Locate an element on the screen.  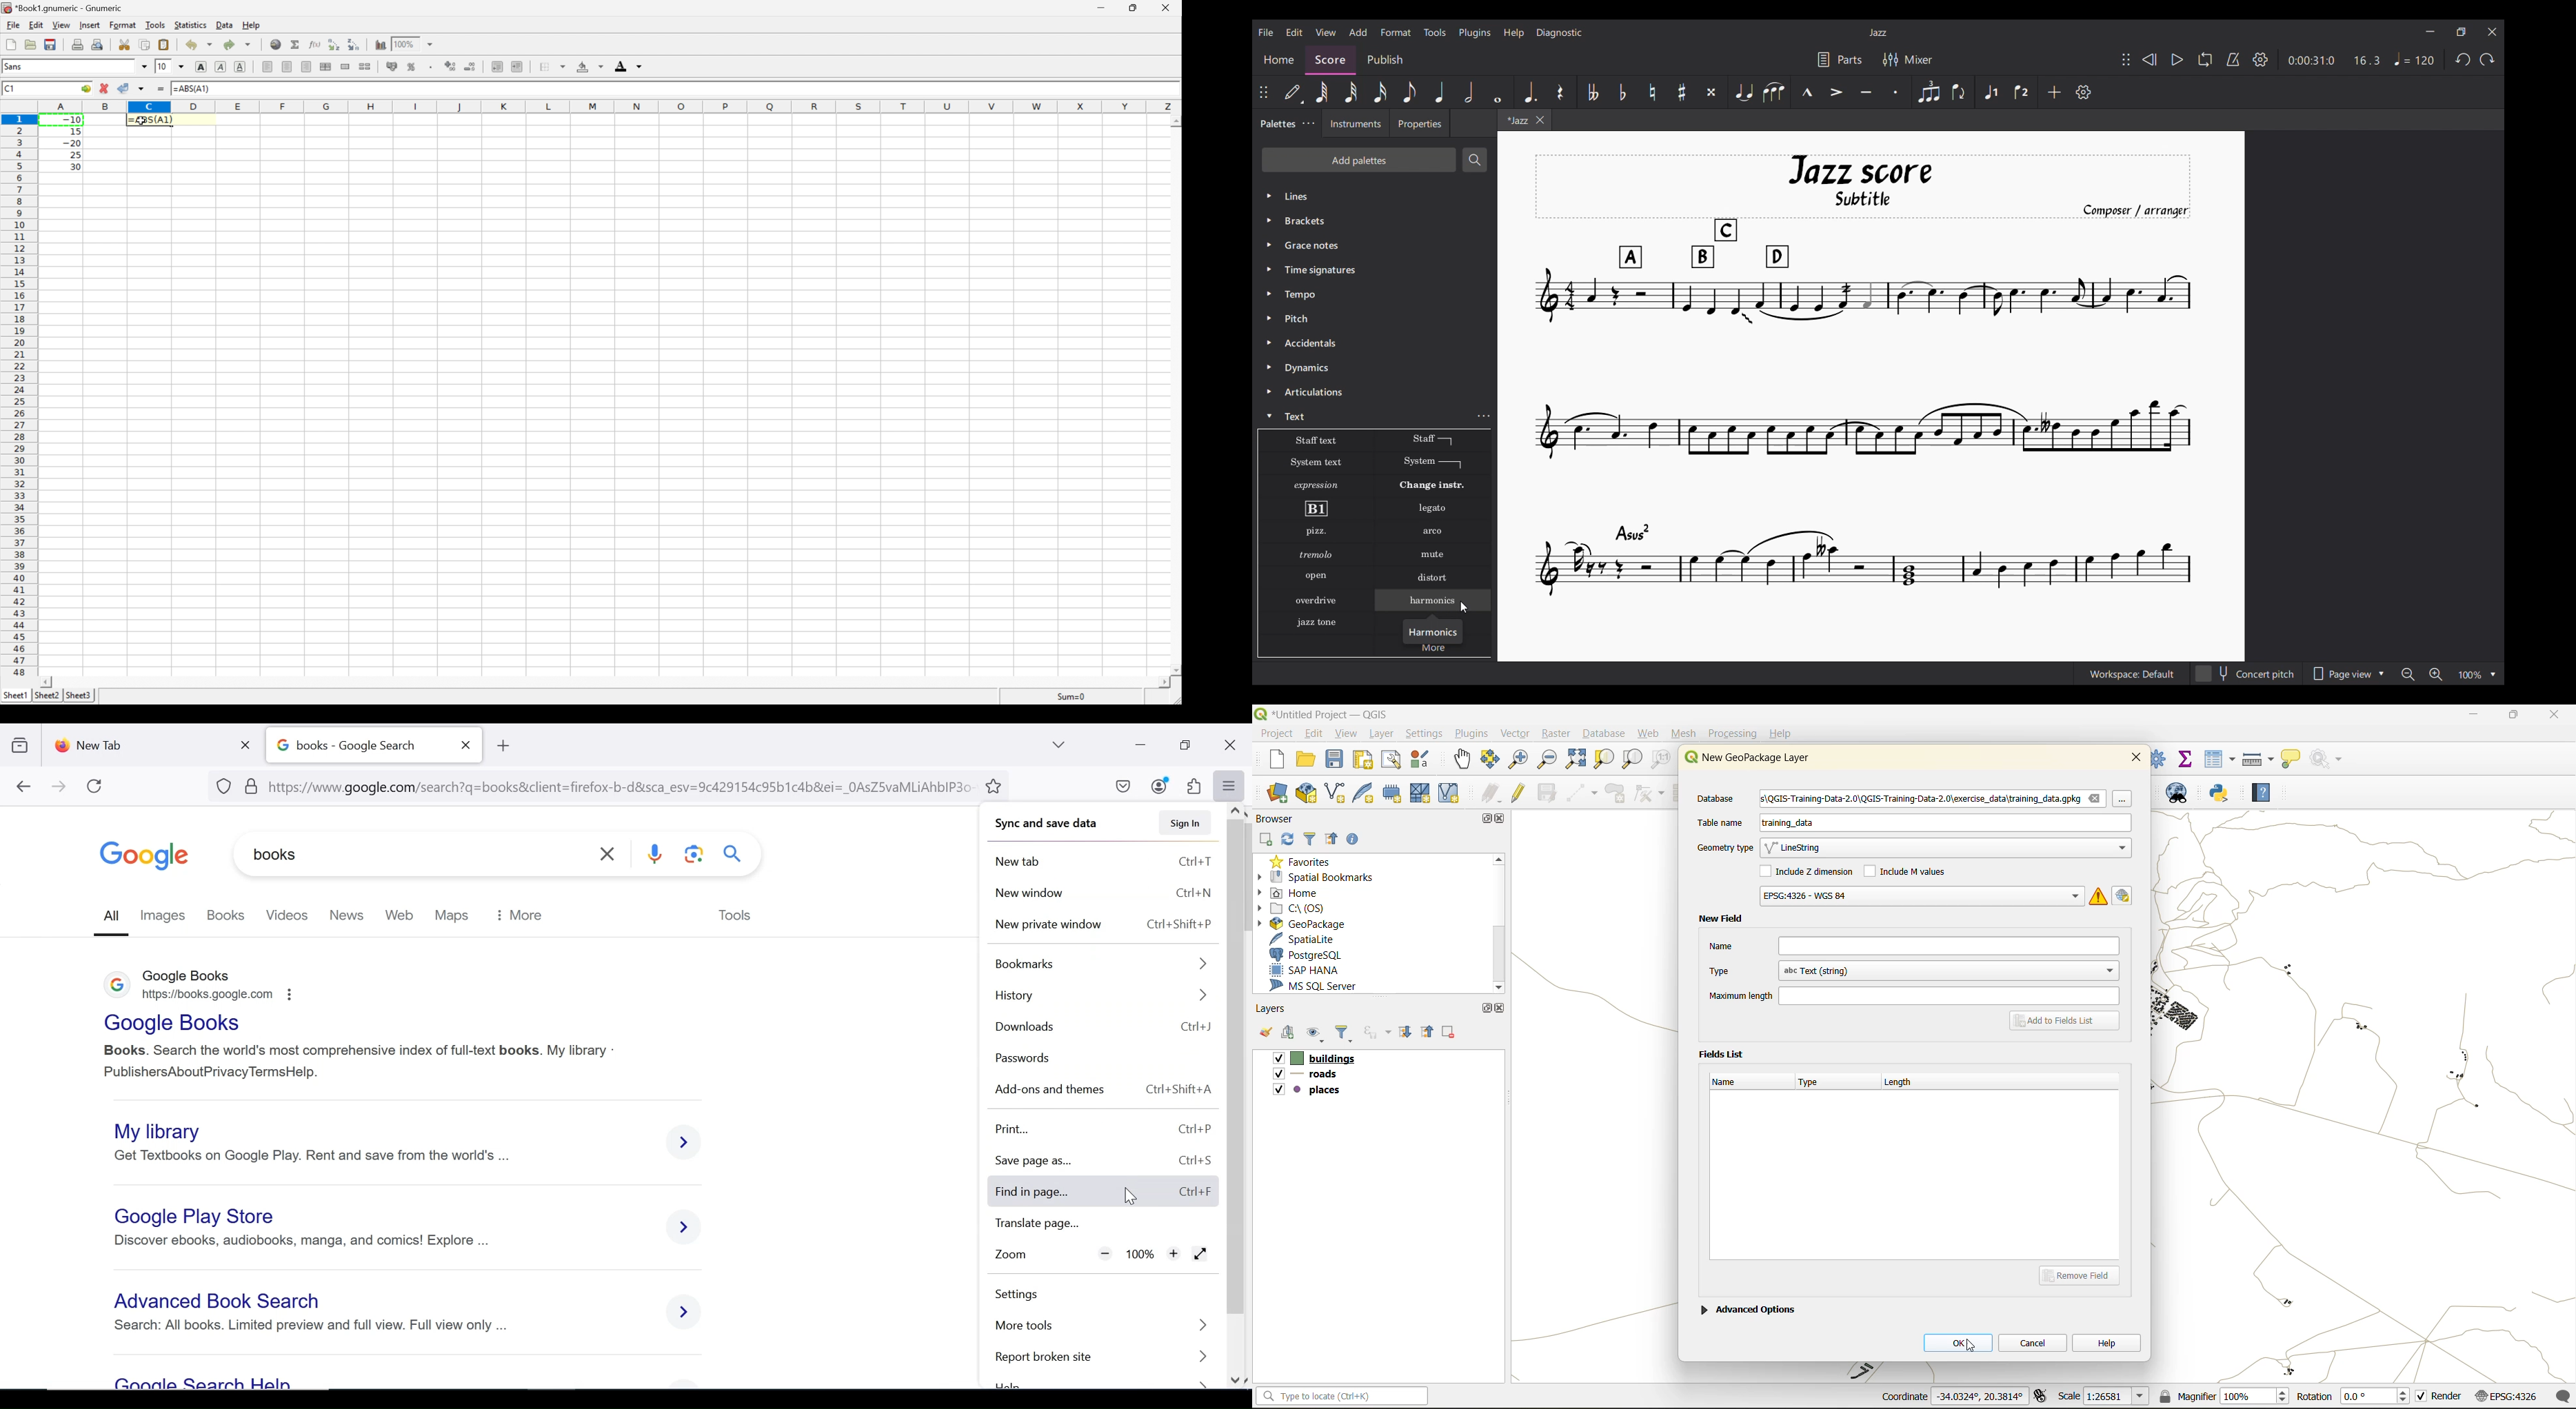
Processing is located at coordinates (1735, 731).